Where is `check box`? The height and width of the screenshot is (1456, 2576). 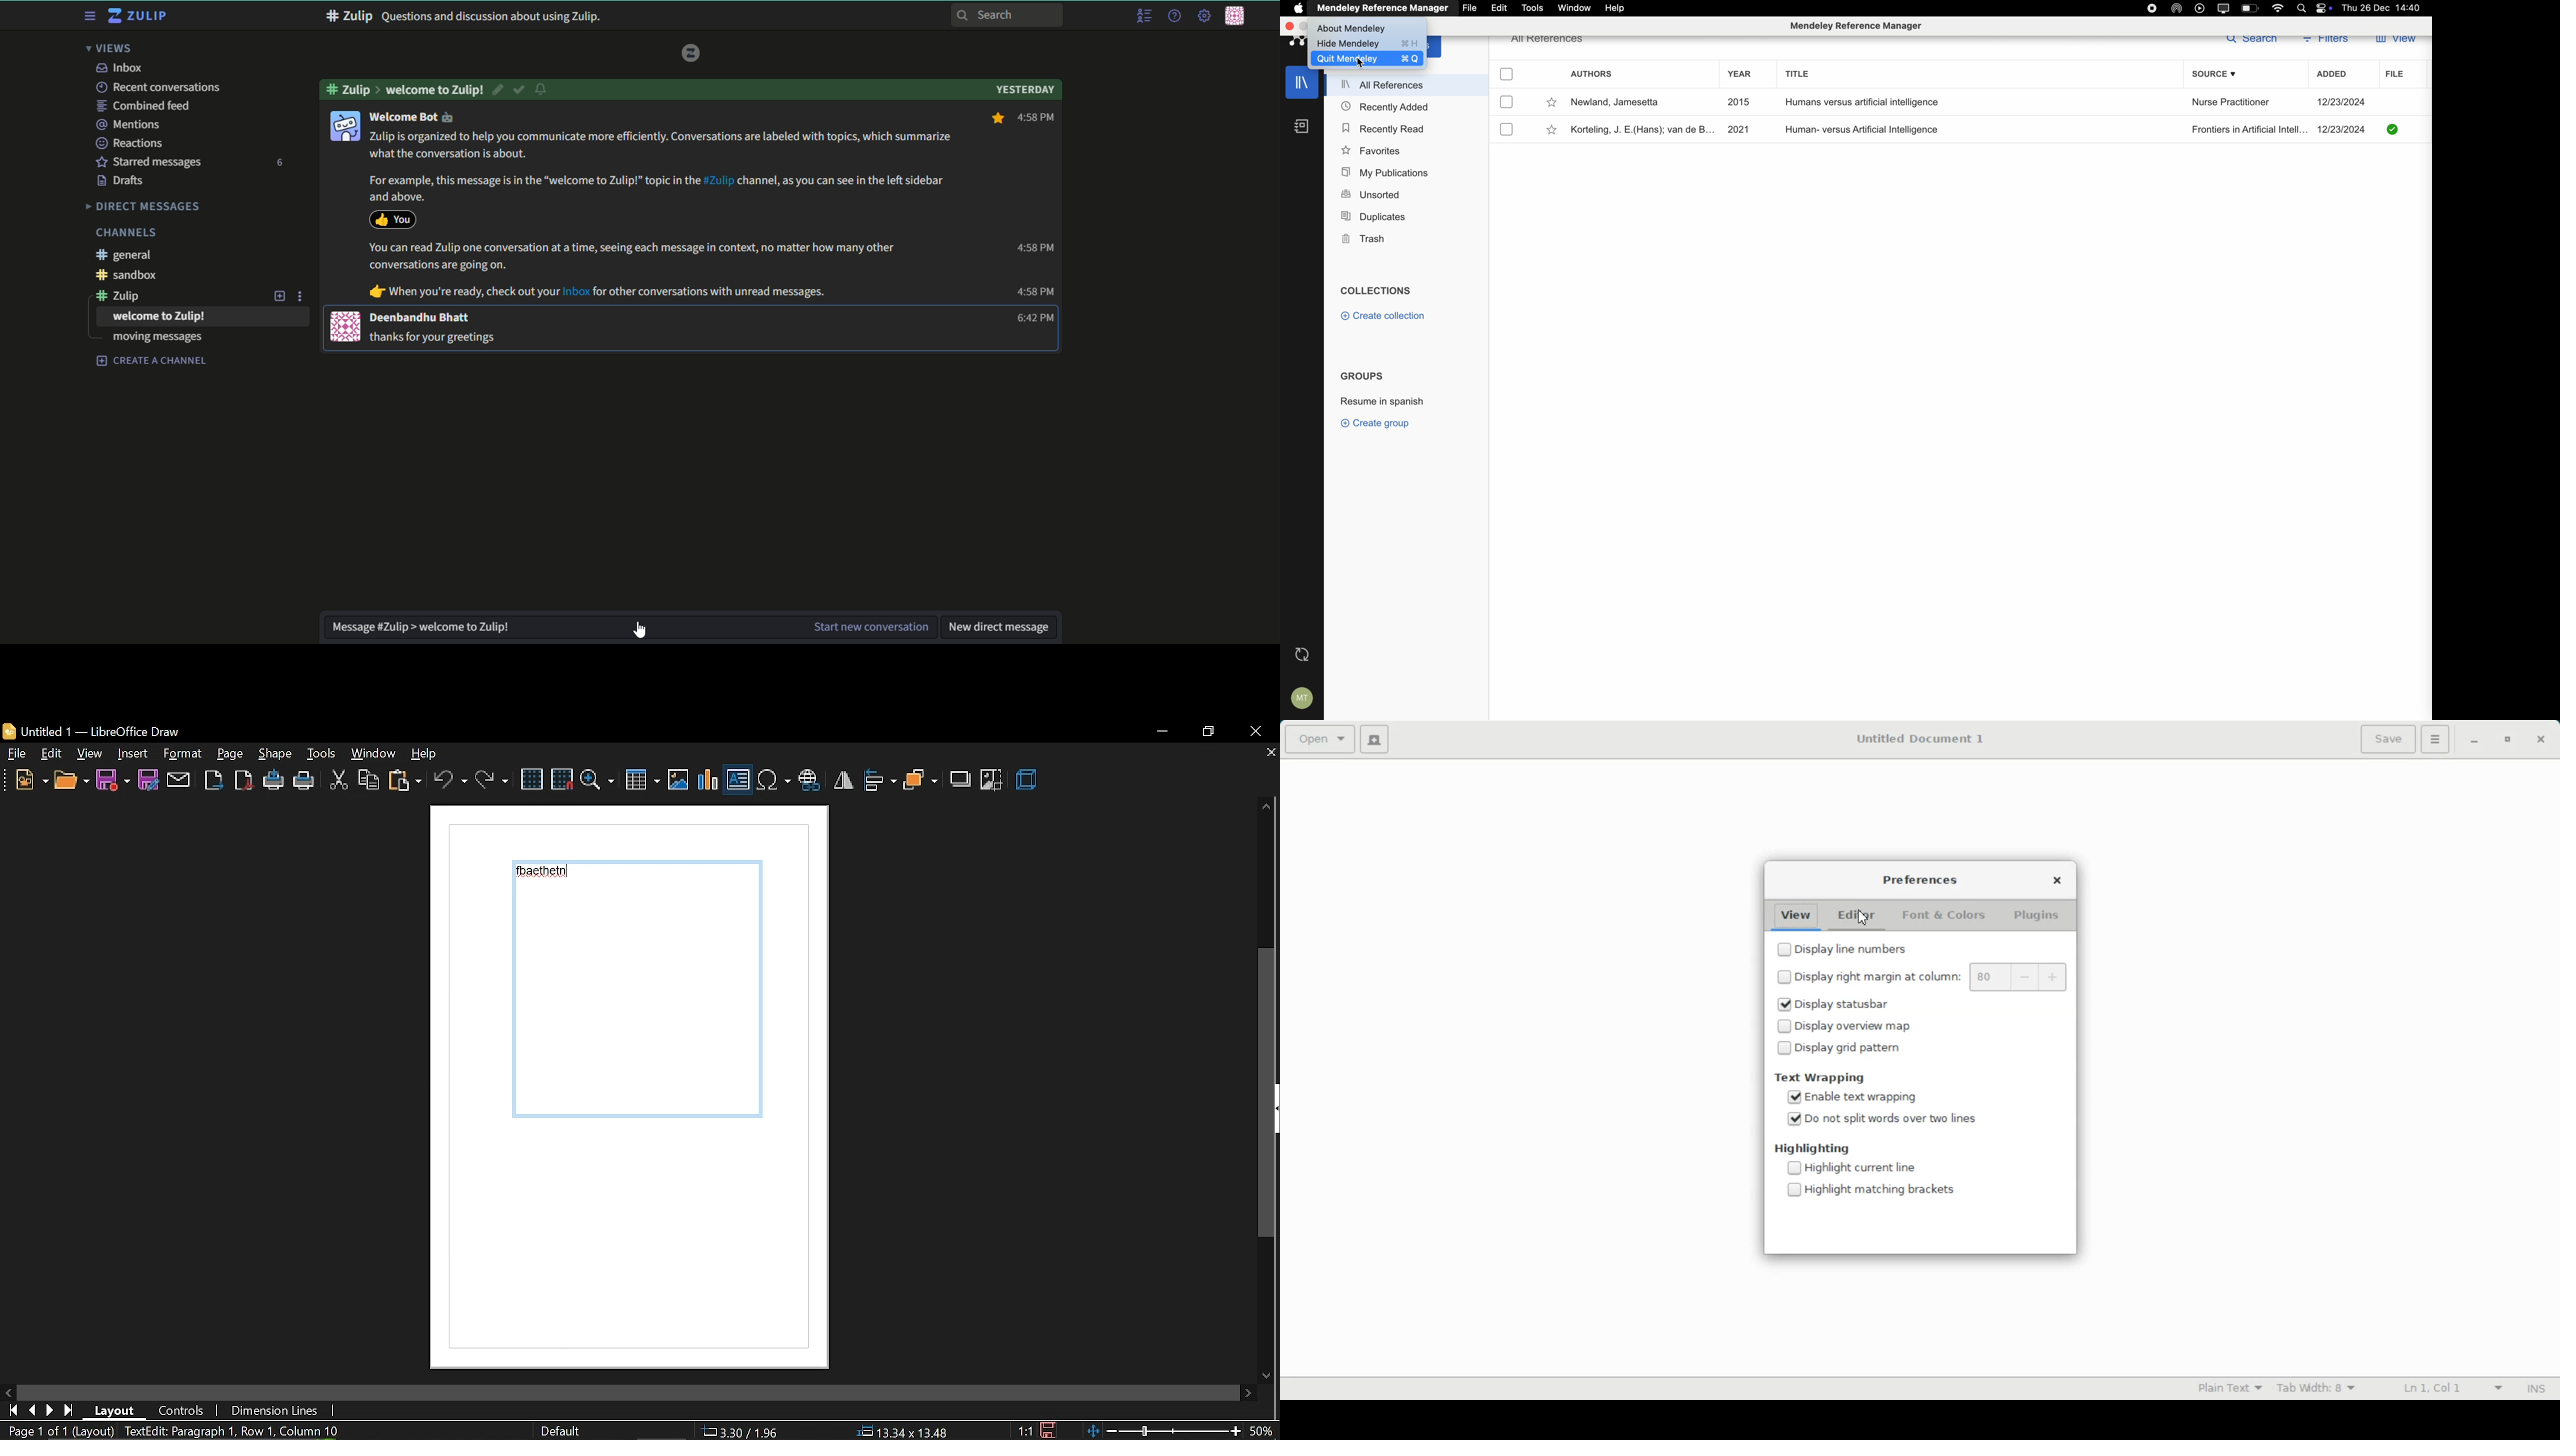
check box is located at coordinates (1506, 102).